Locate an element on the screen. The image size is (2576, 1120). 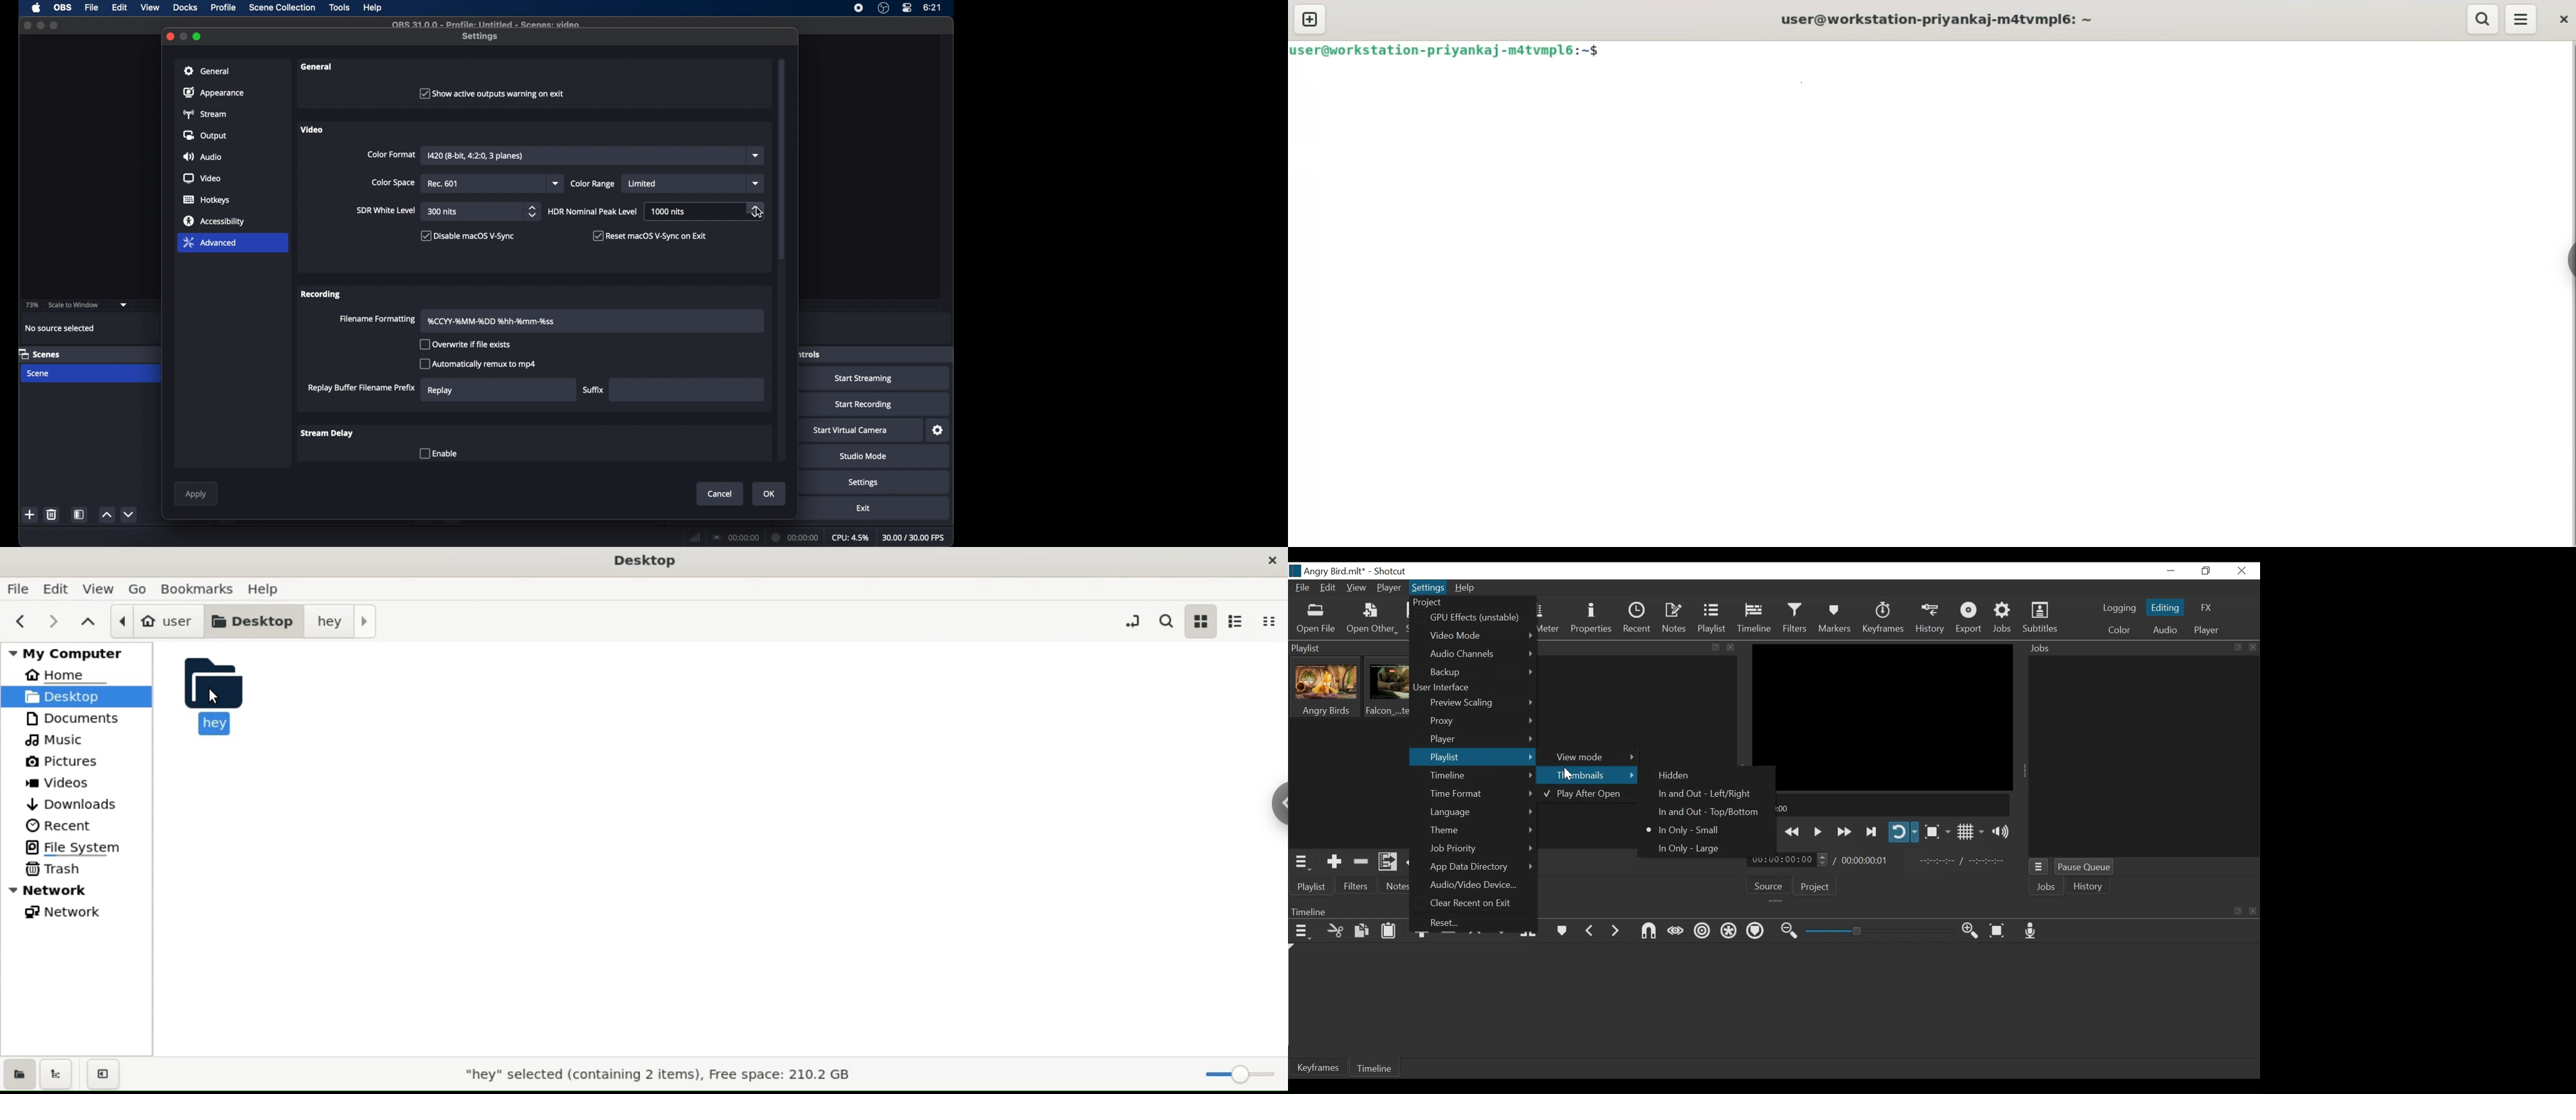
scenes is located at coordinates (39, 354).